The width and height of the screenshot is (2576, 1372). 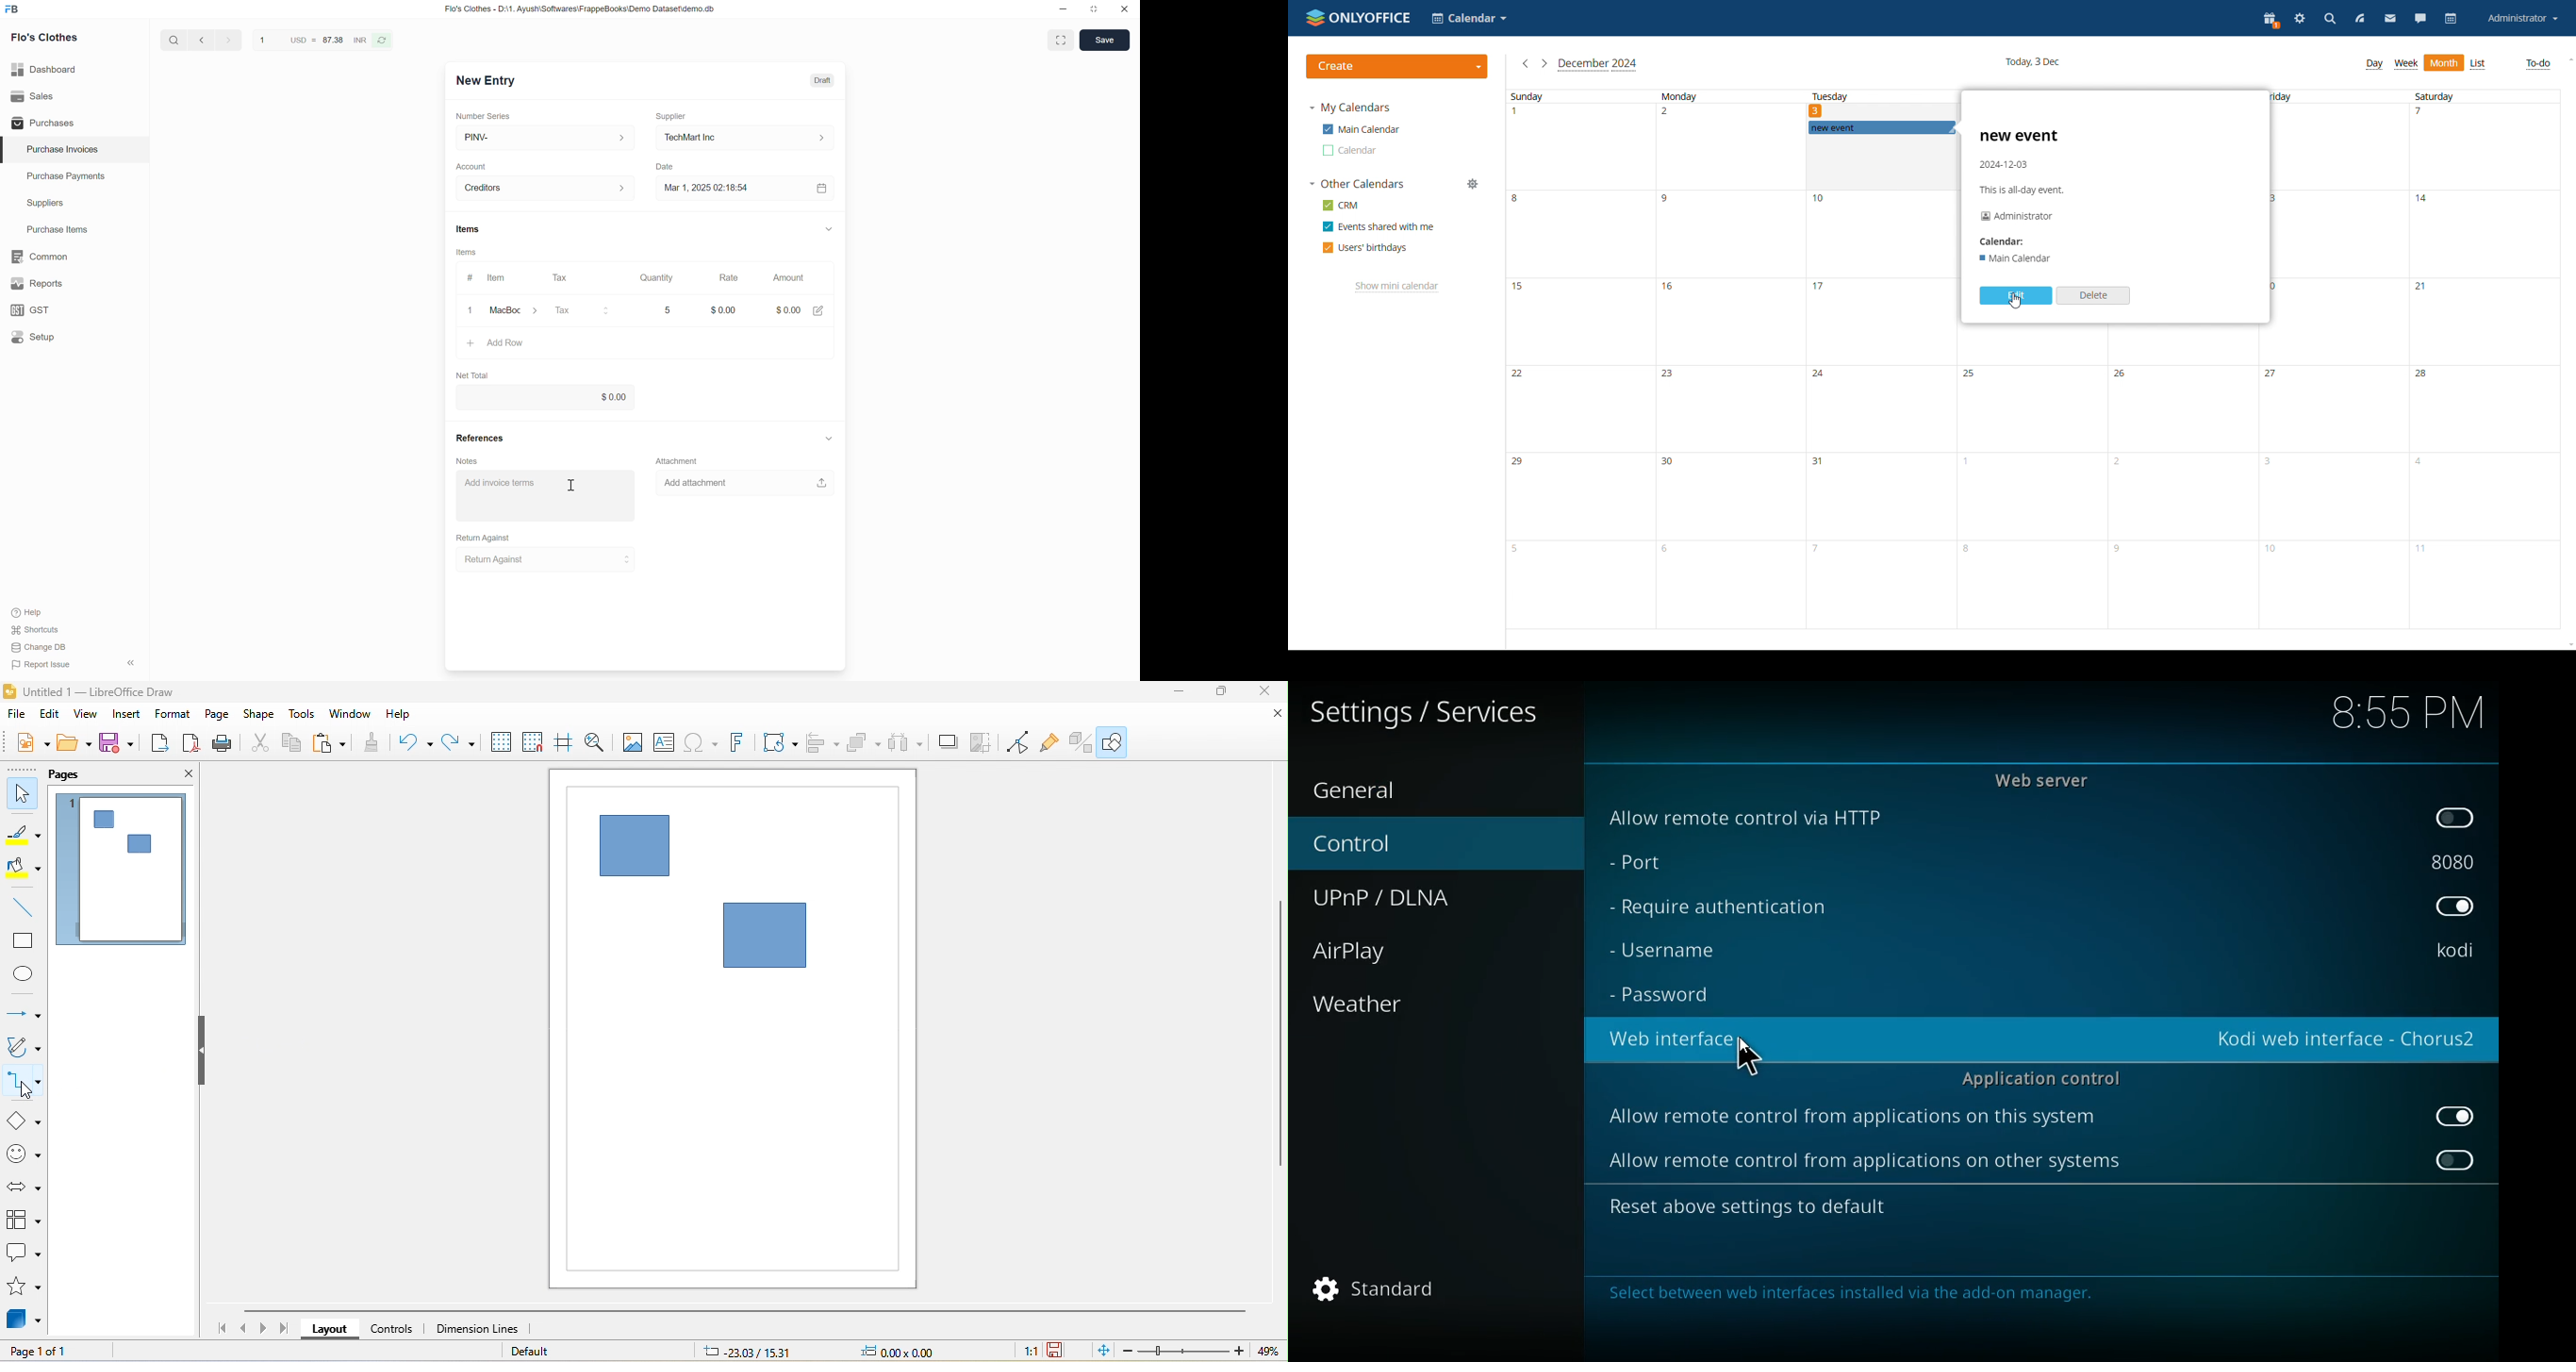 I want to click on close, so click(x=1274, y=713).